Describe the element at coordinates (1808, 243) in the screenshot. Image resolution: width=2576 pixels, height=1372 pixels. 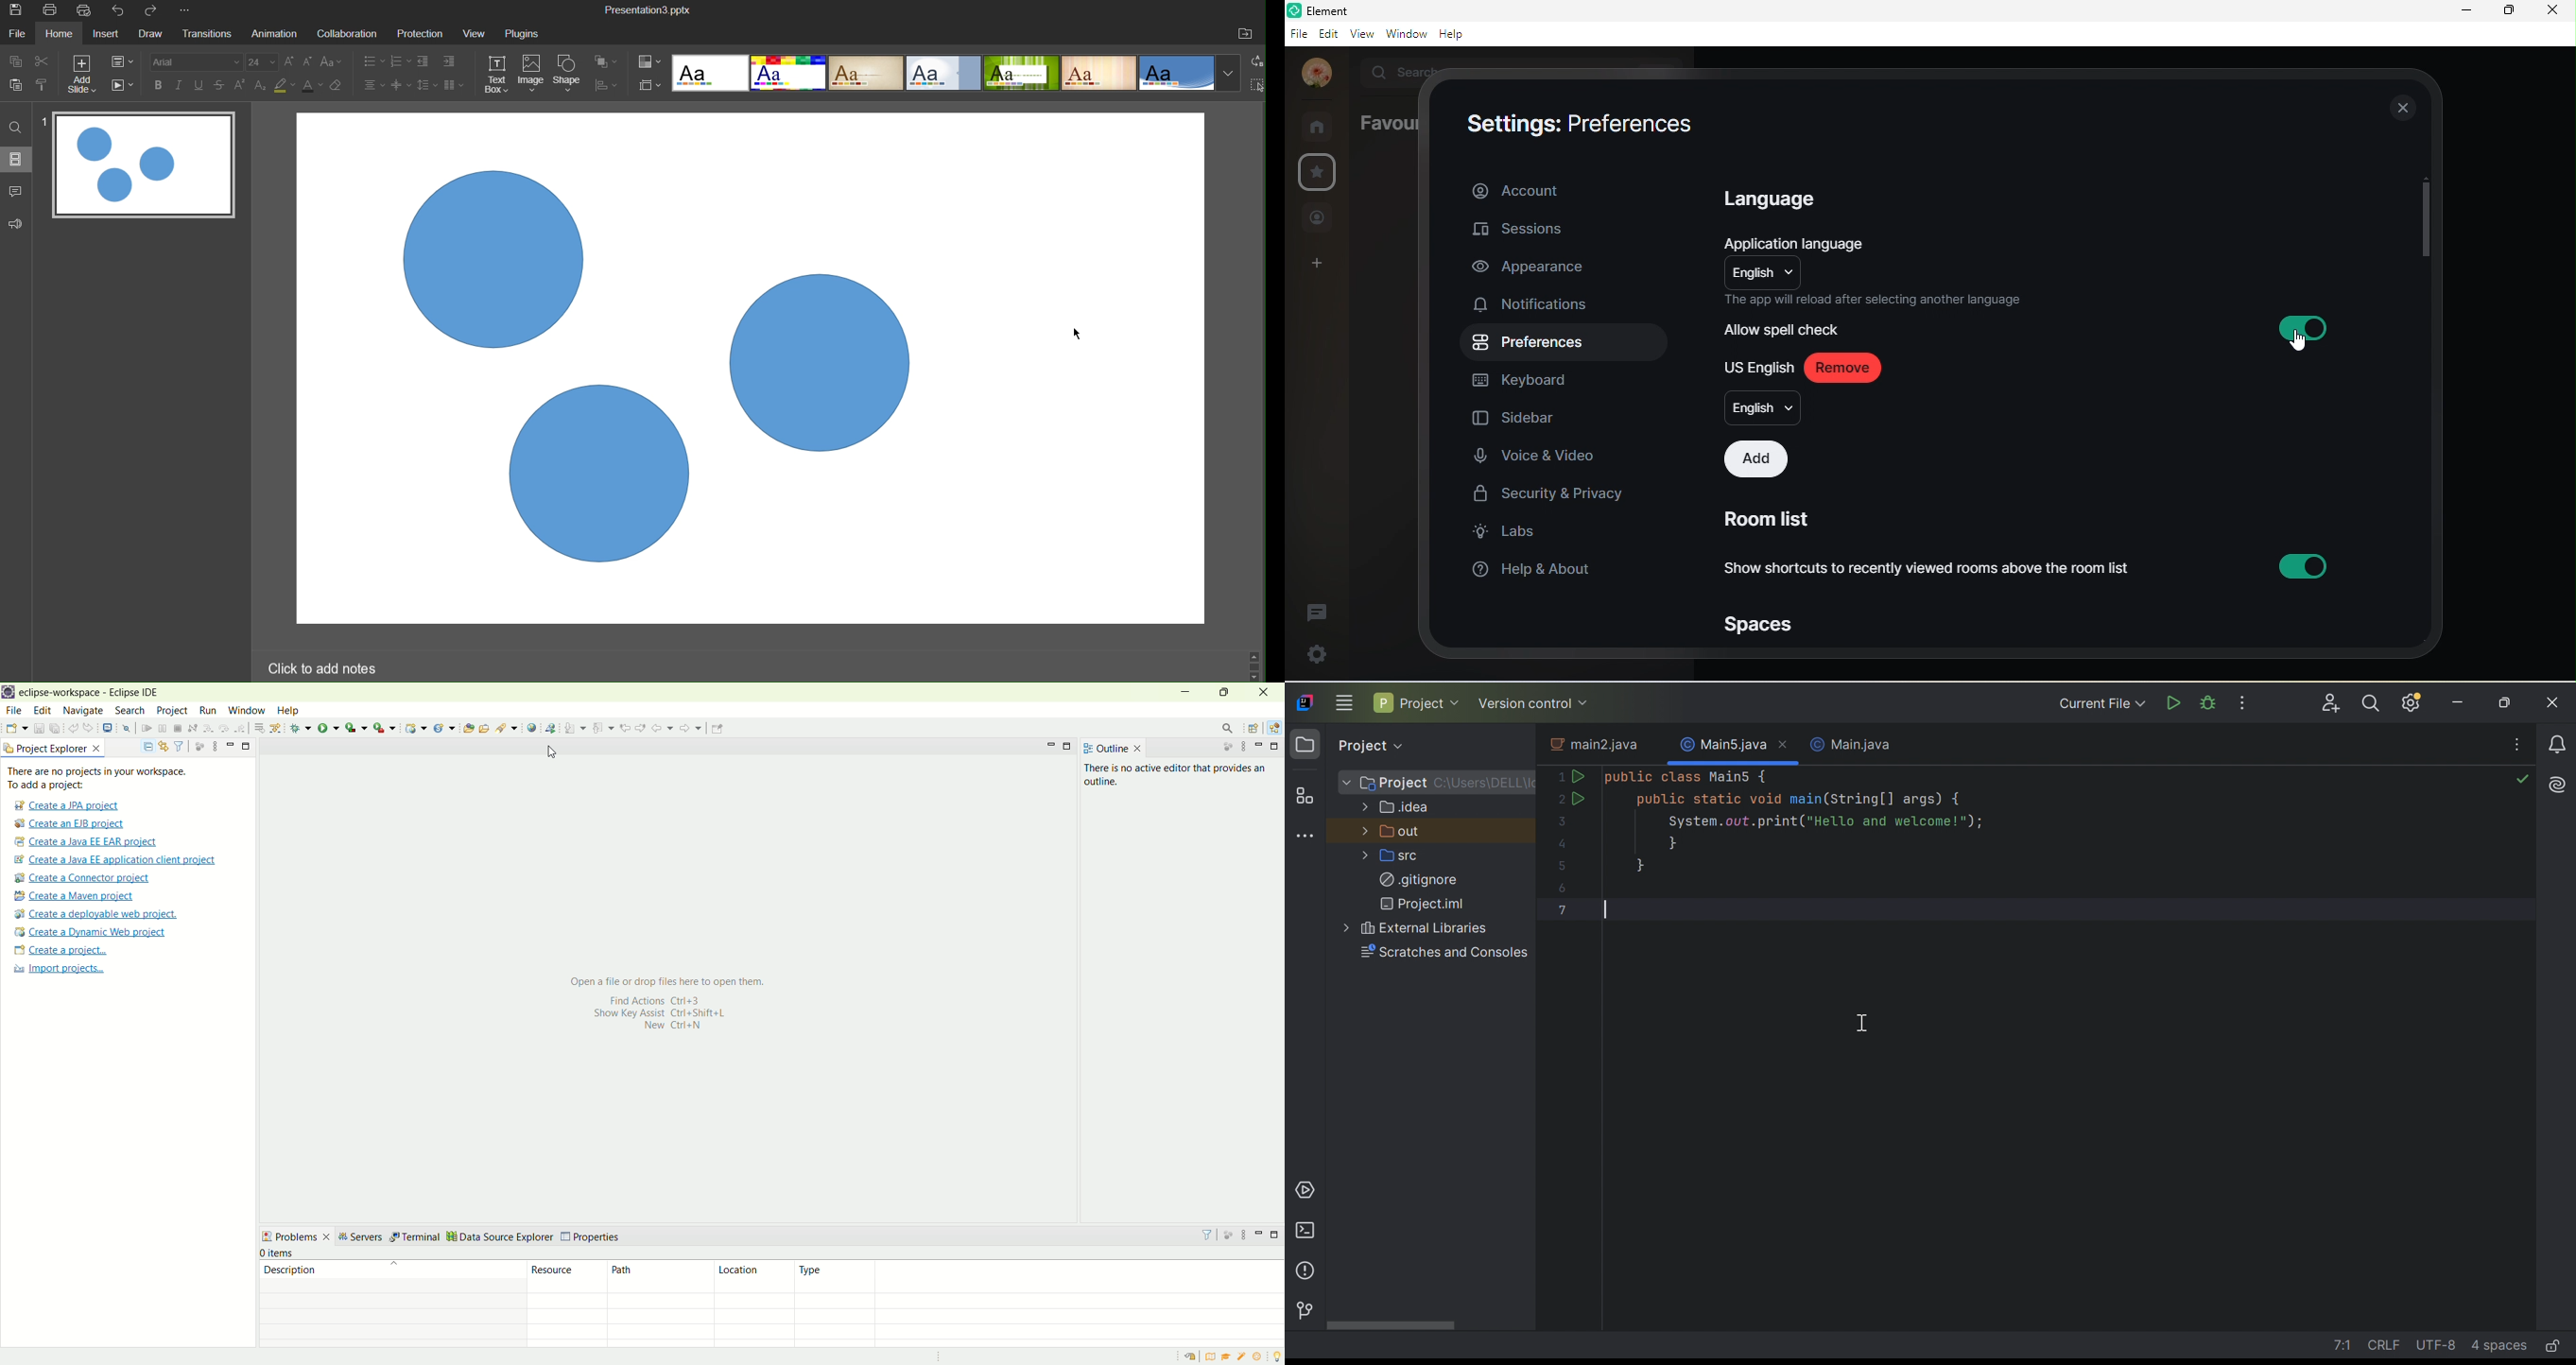
I see `application language` at that location.